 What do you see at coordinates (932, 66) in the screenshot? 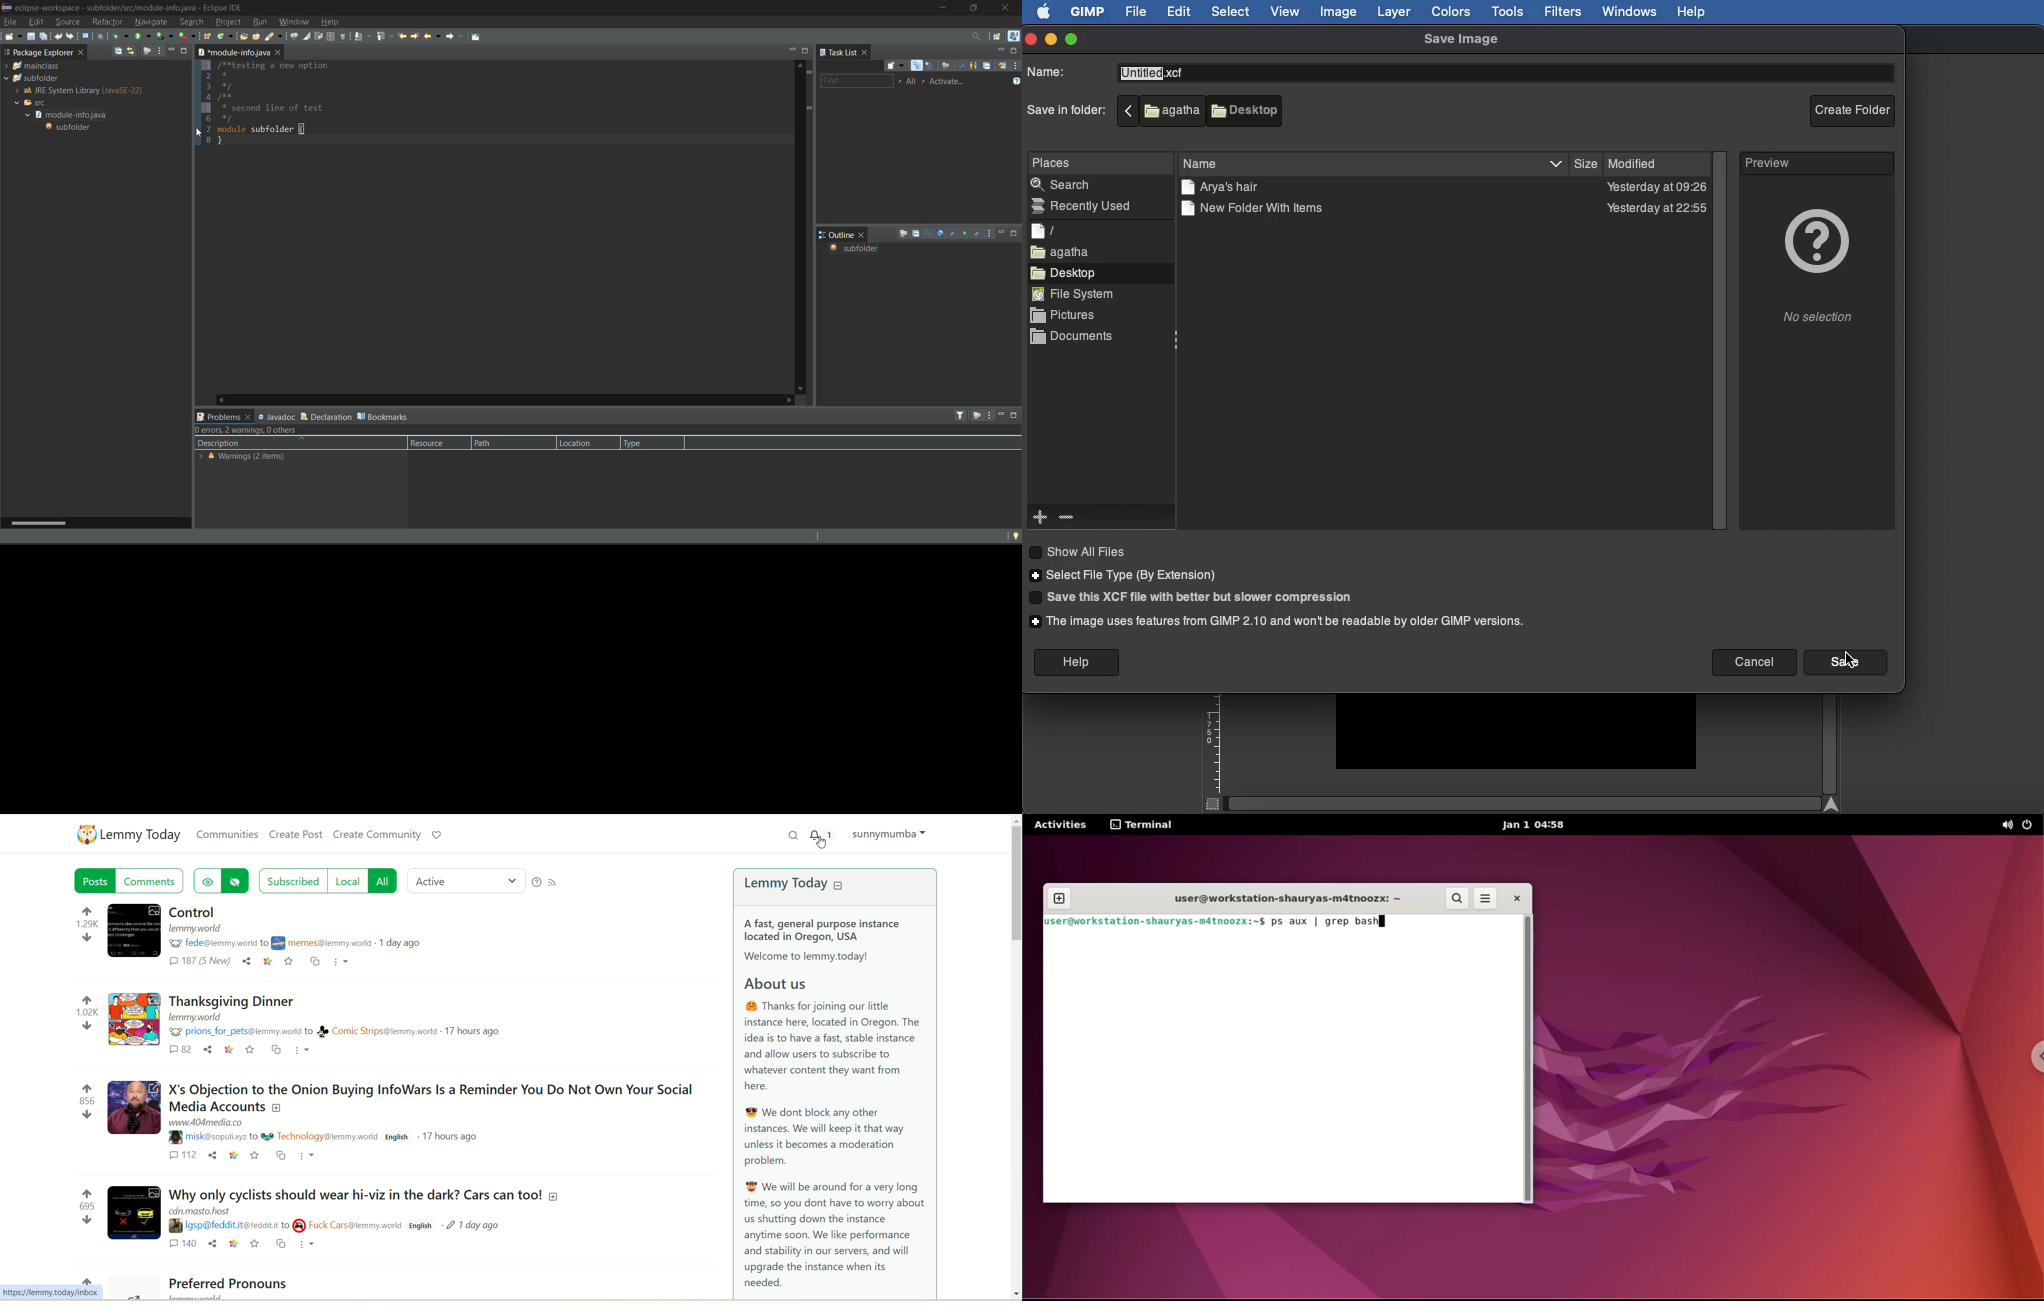
I see `scheduled ` at bounding box center [932, 66].